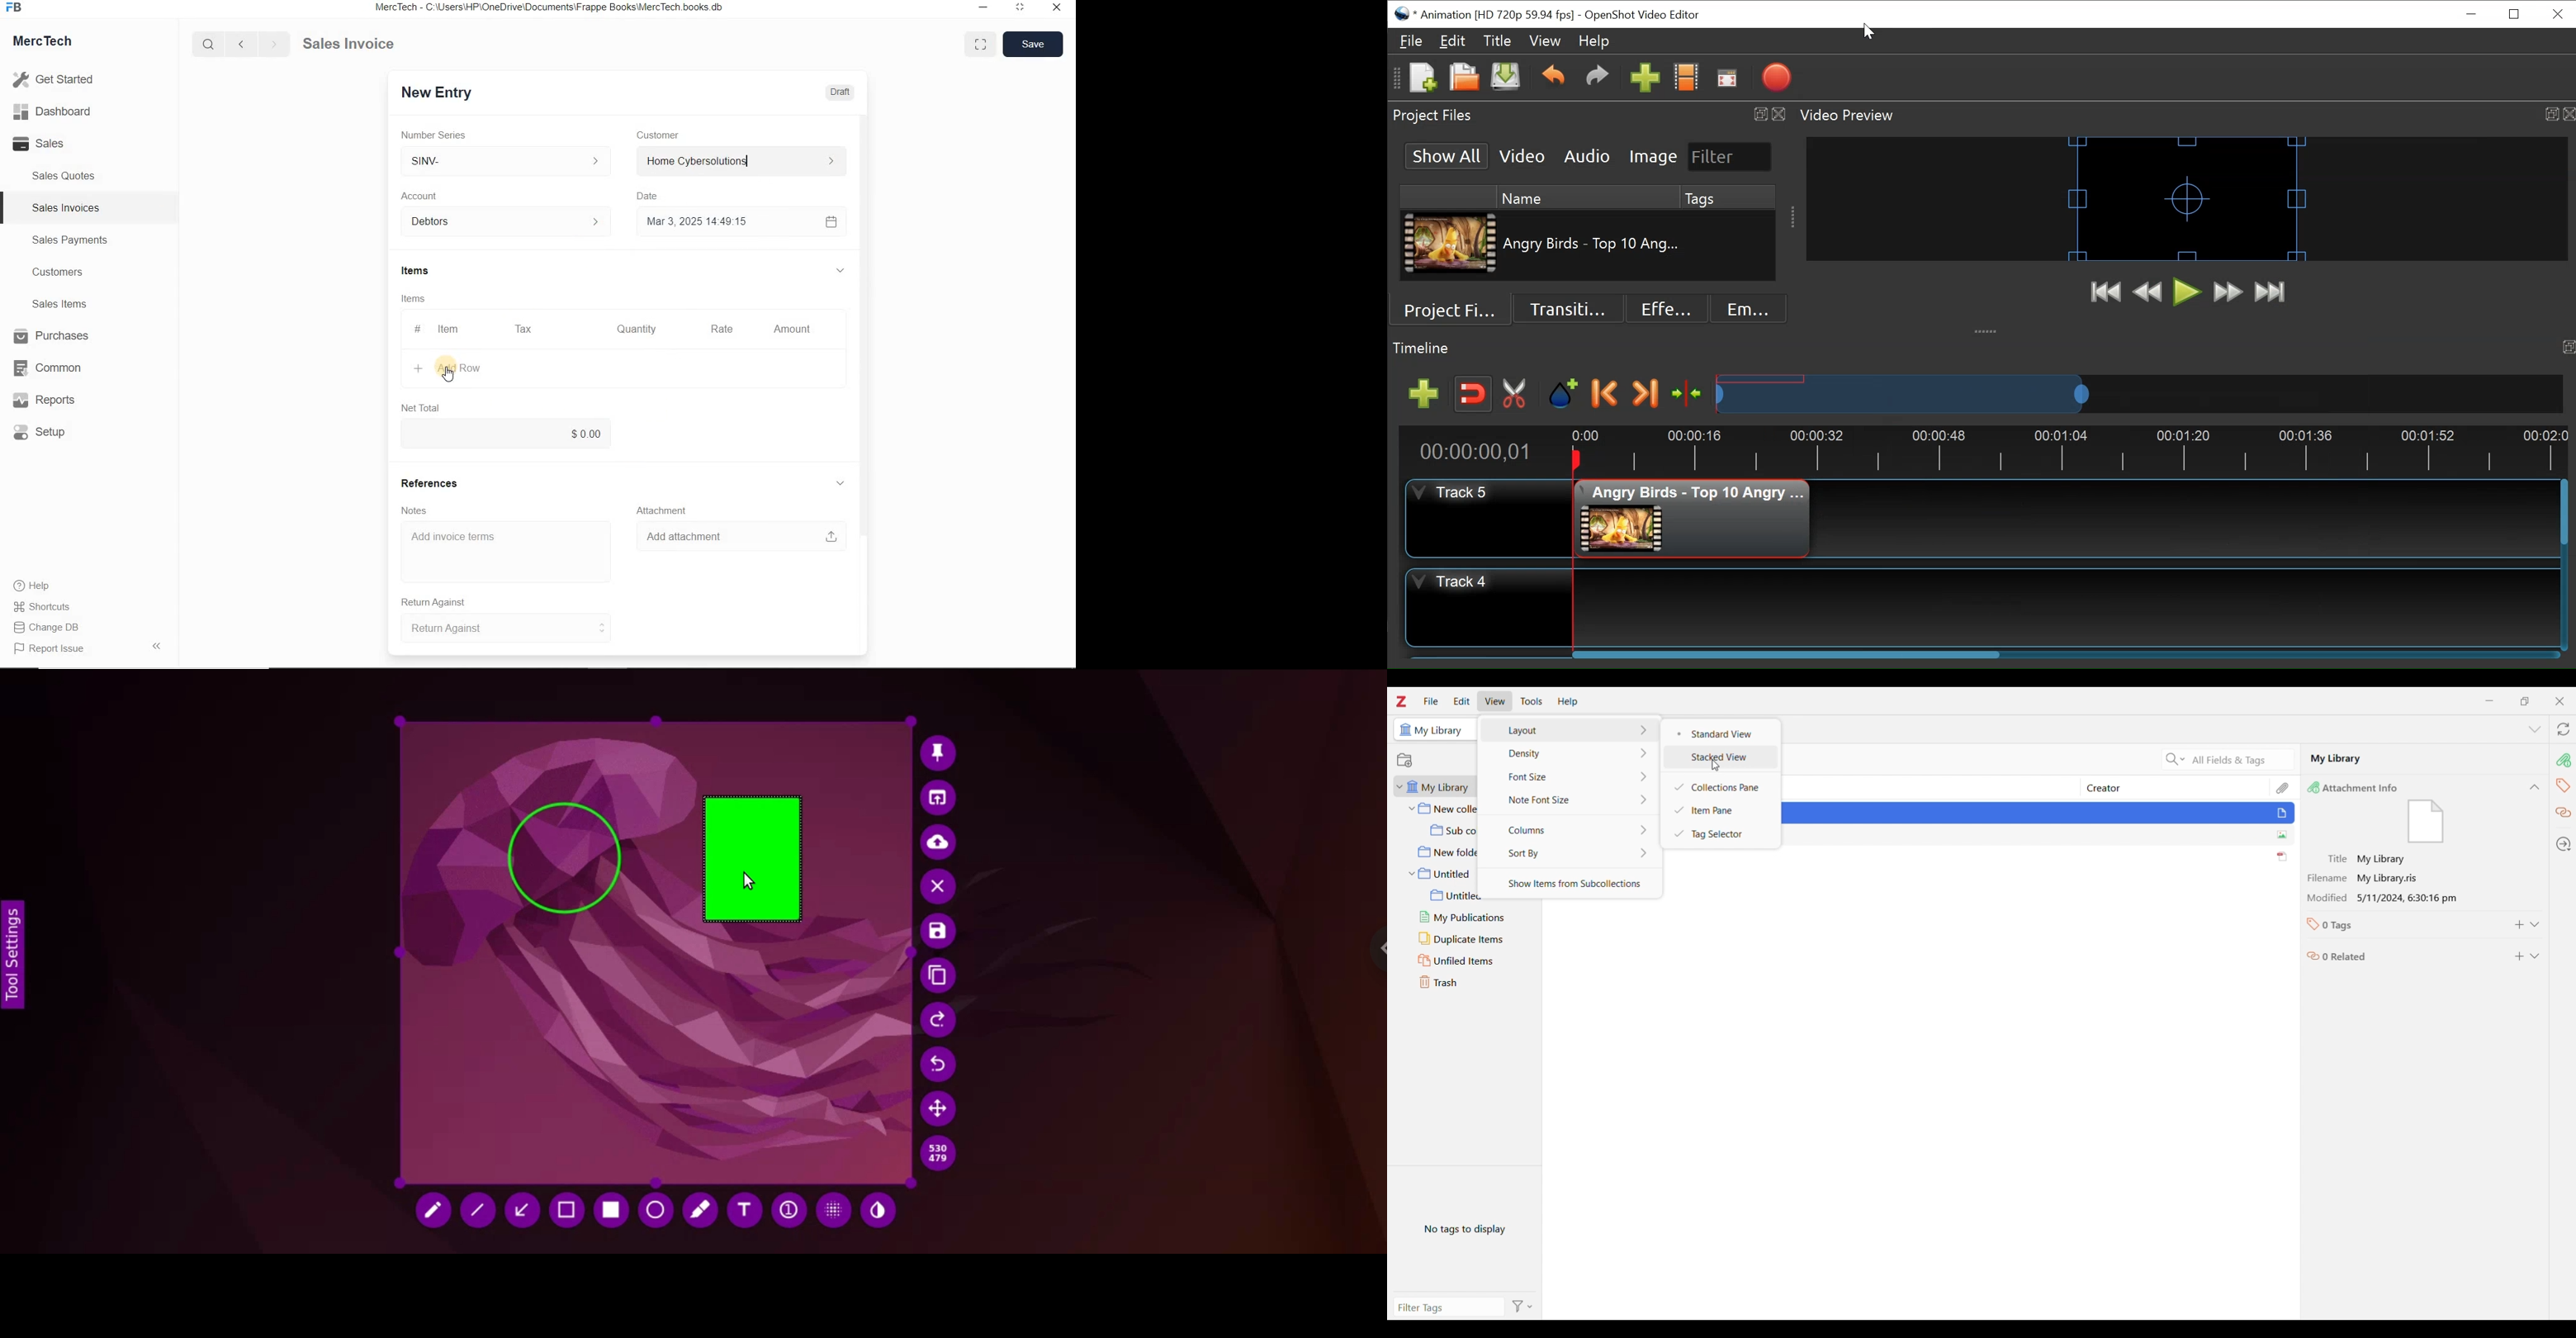 This screenshot has height=1344, width=2576. Describe the element at coordinates (1720, 834) in the screenshot. I see `Tag selector checked` at that location.